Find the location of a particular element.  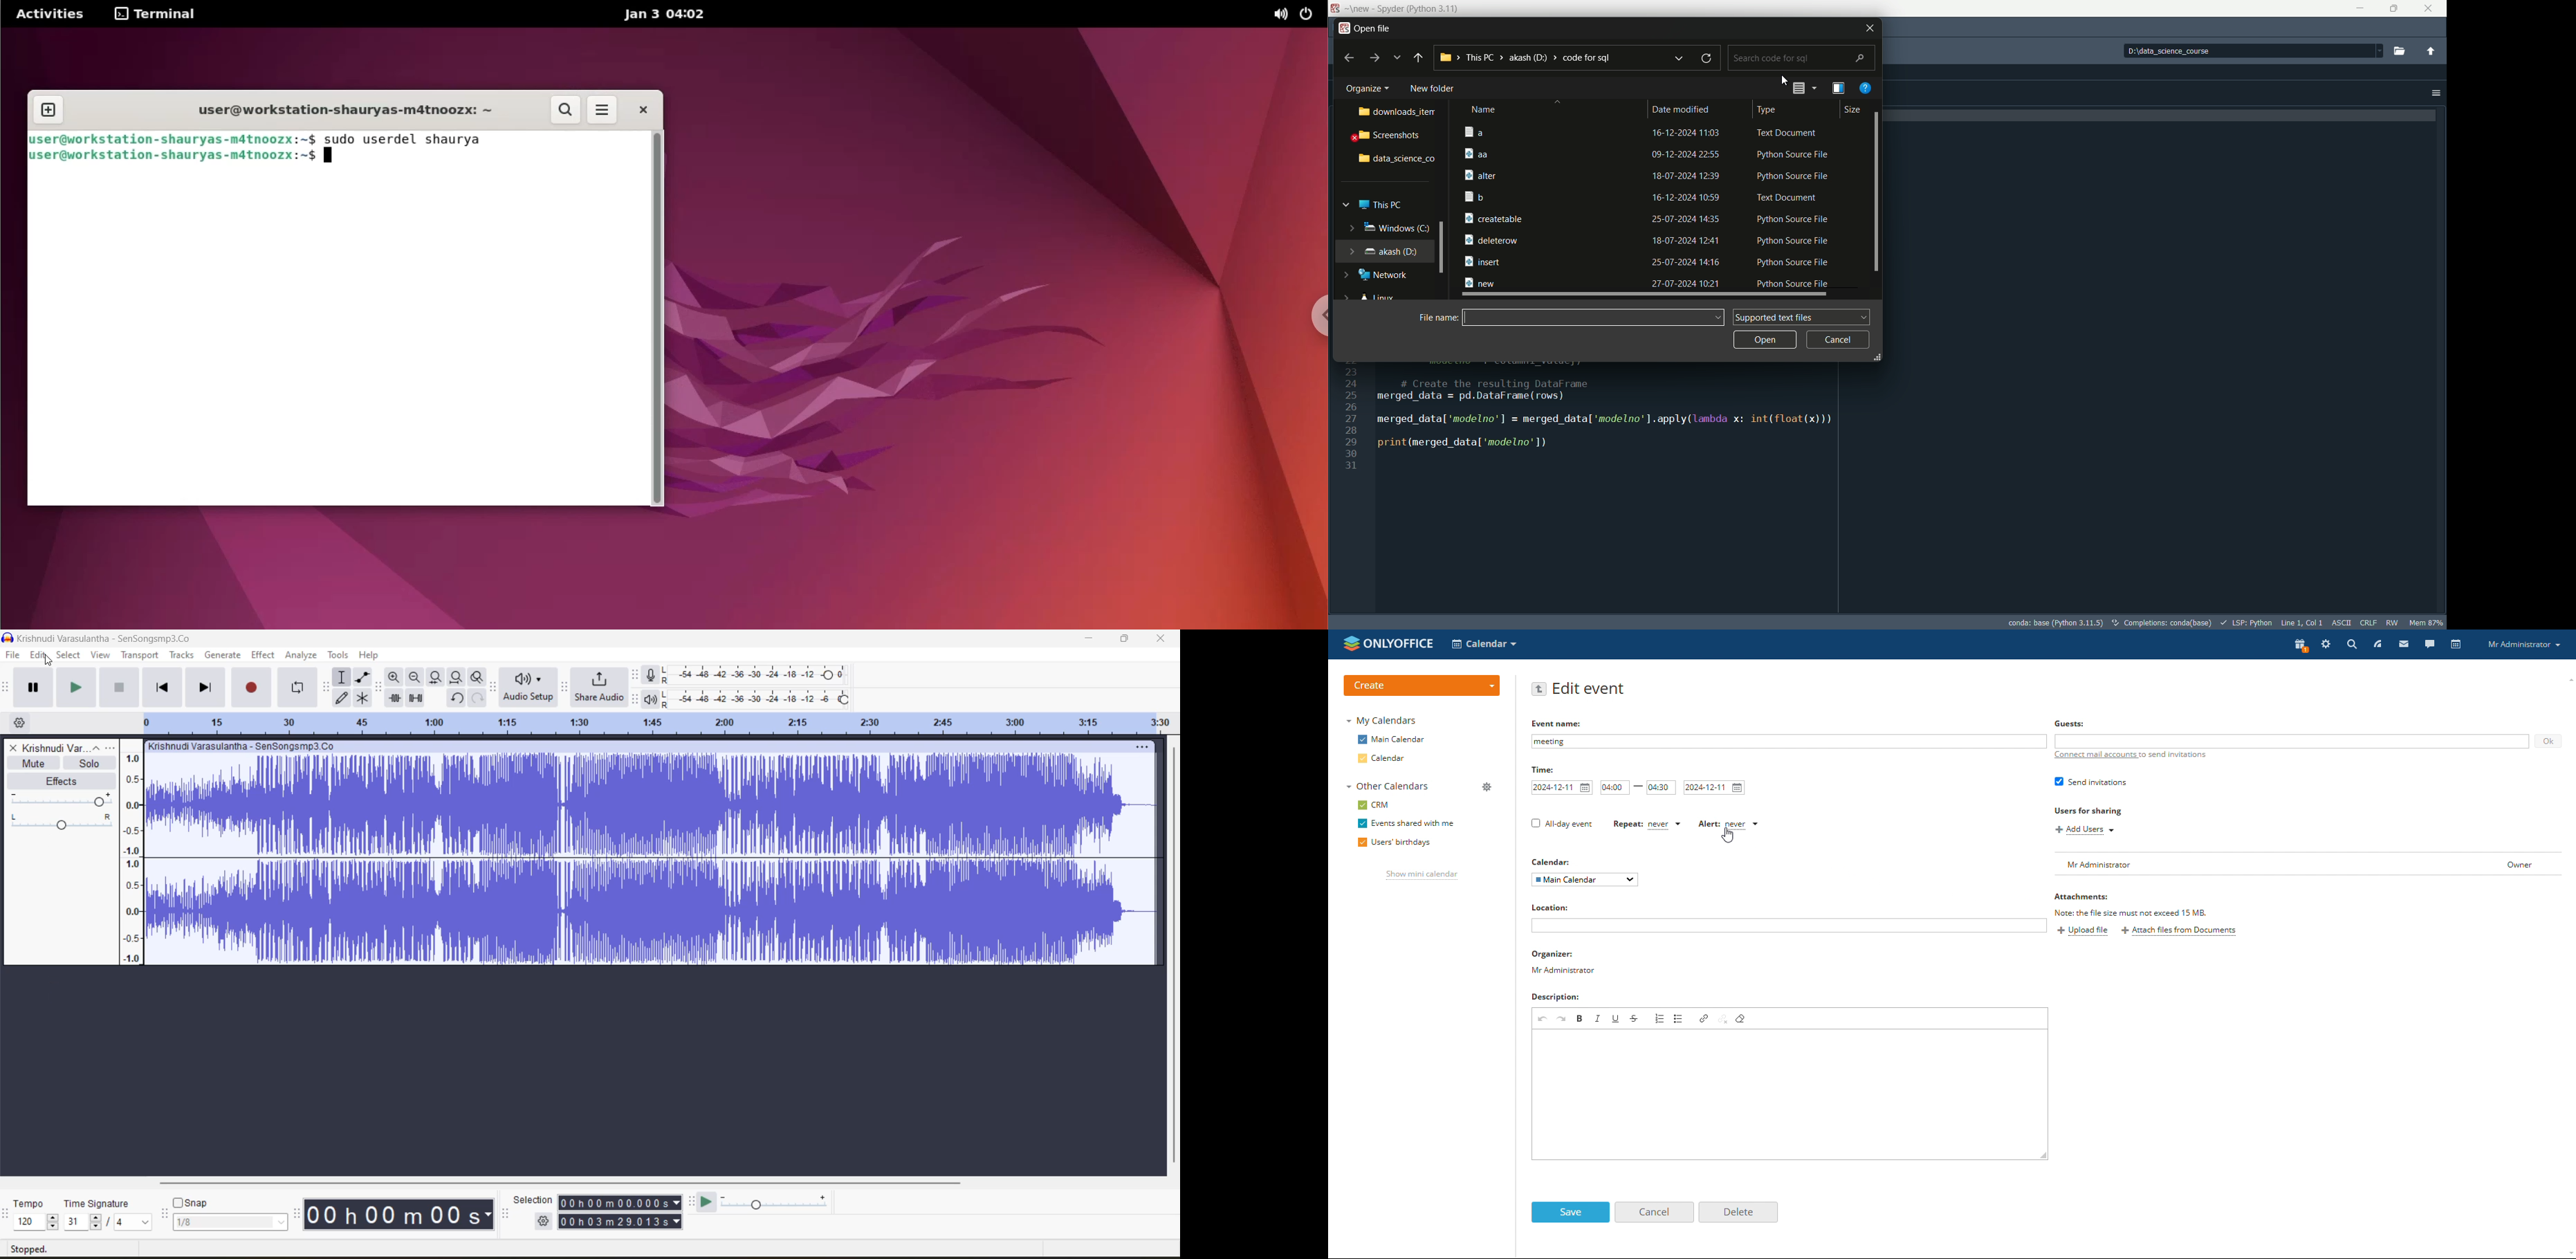

get help is located at coordinates (1867, 87).